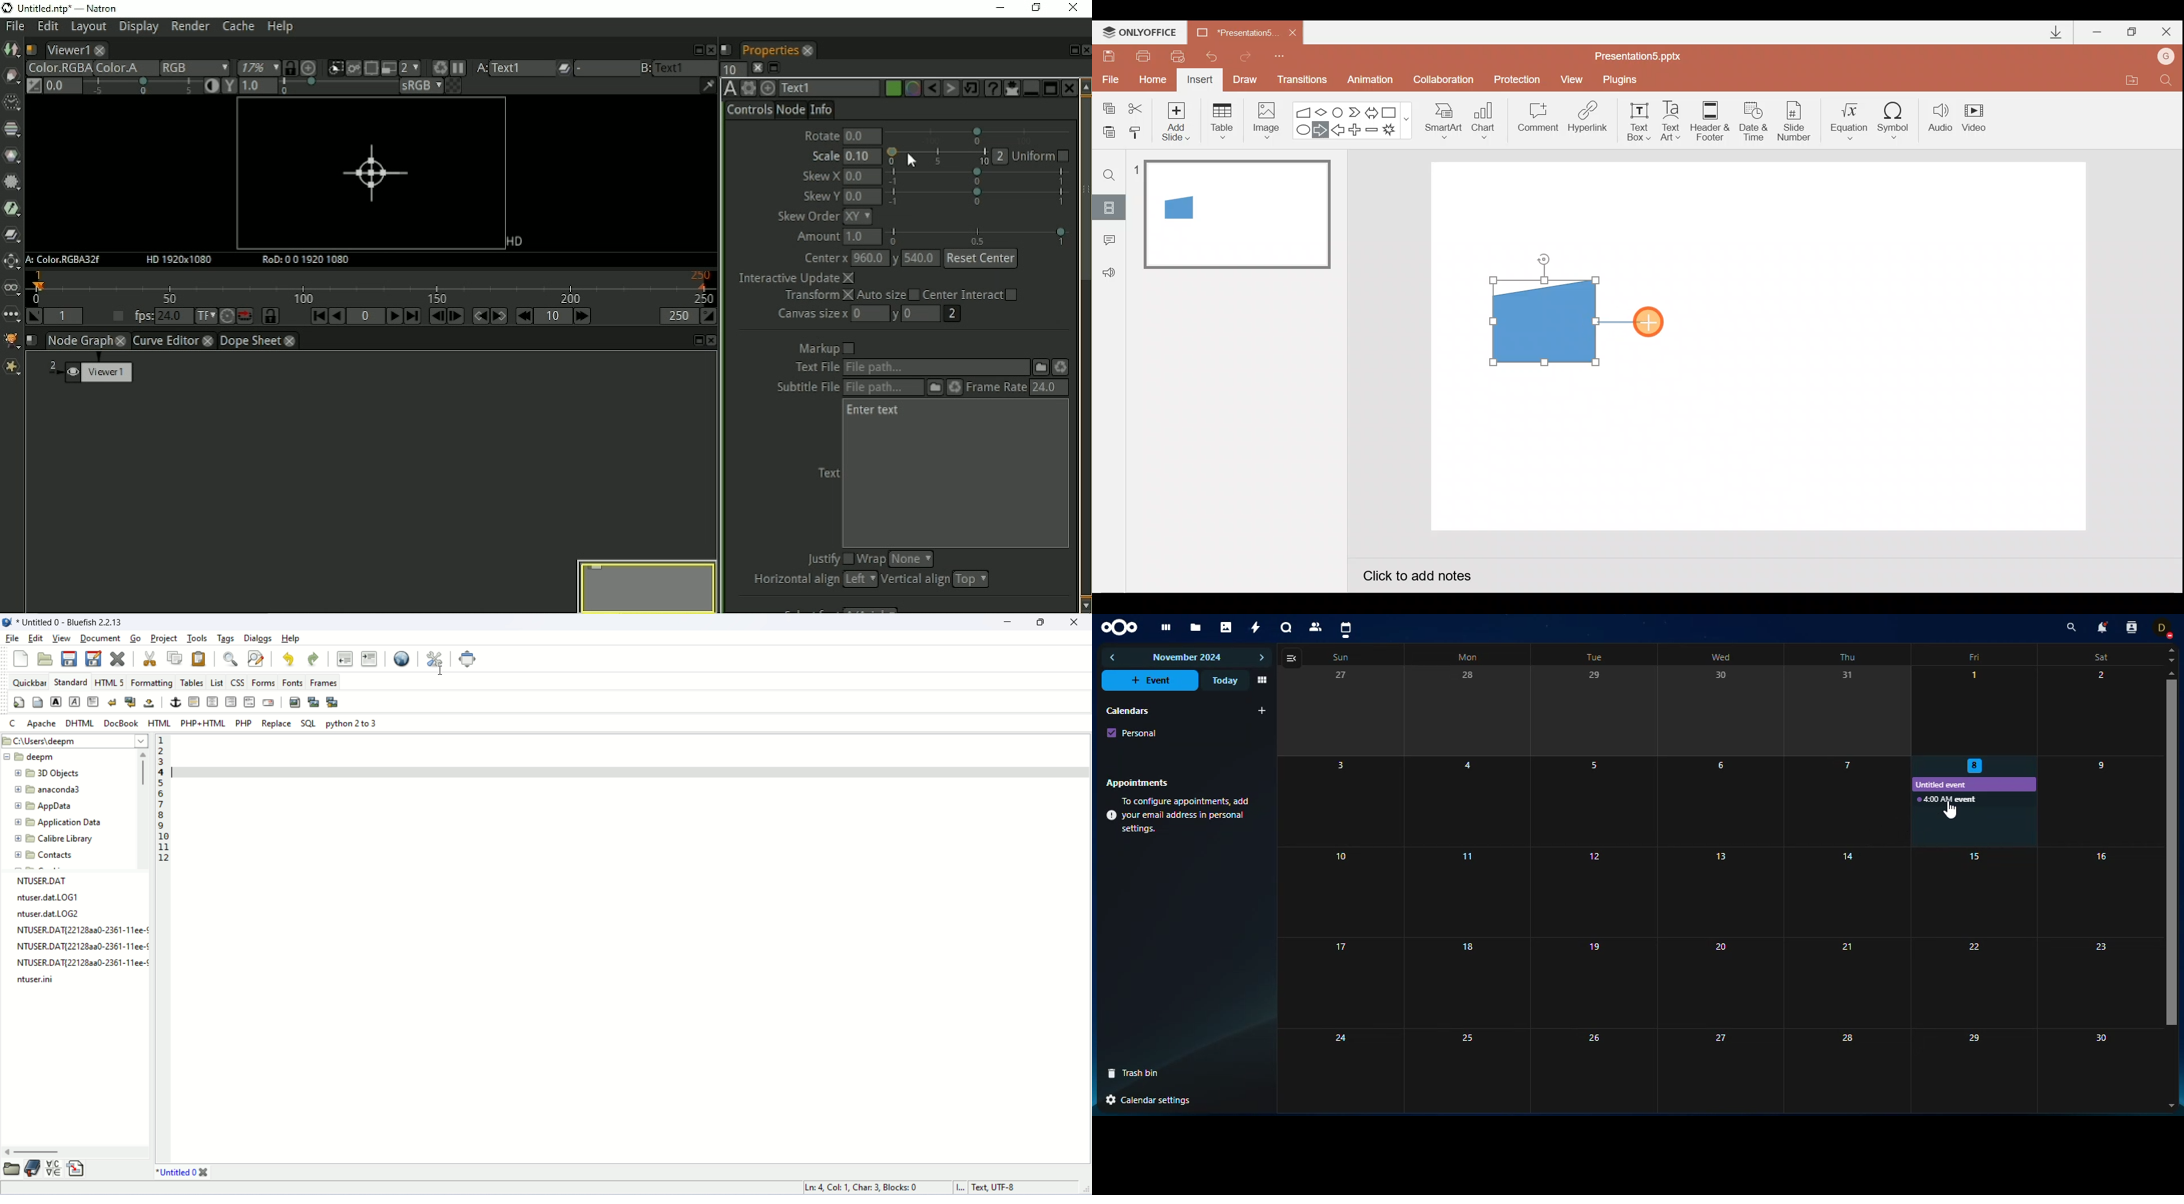 The width and height of the screenshot is (2184, 1204). I want to click on title, so click(183, 1173).